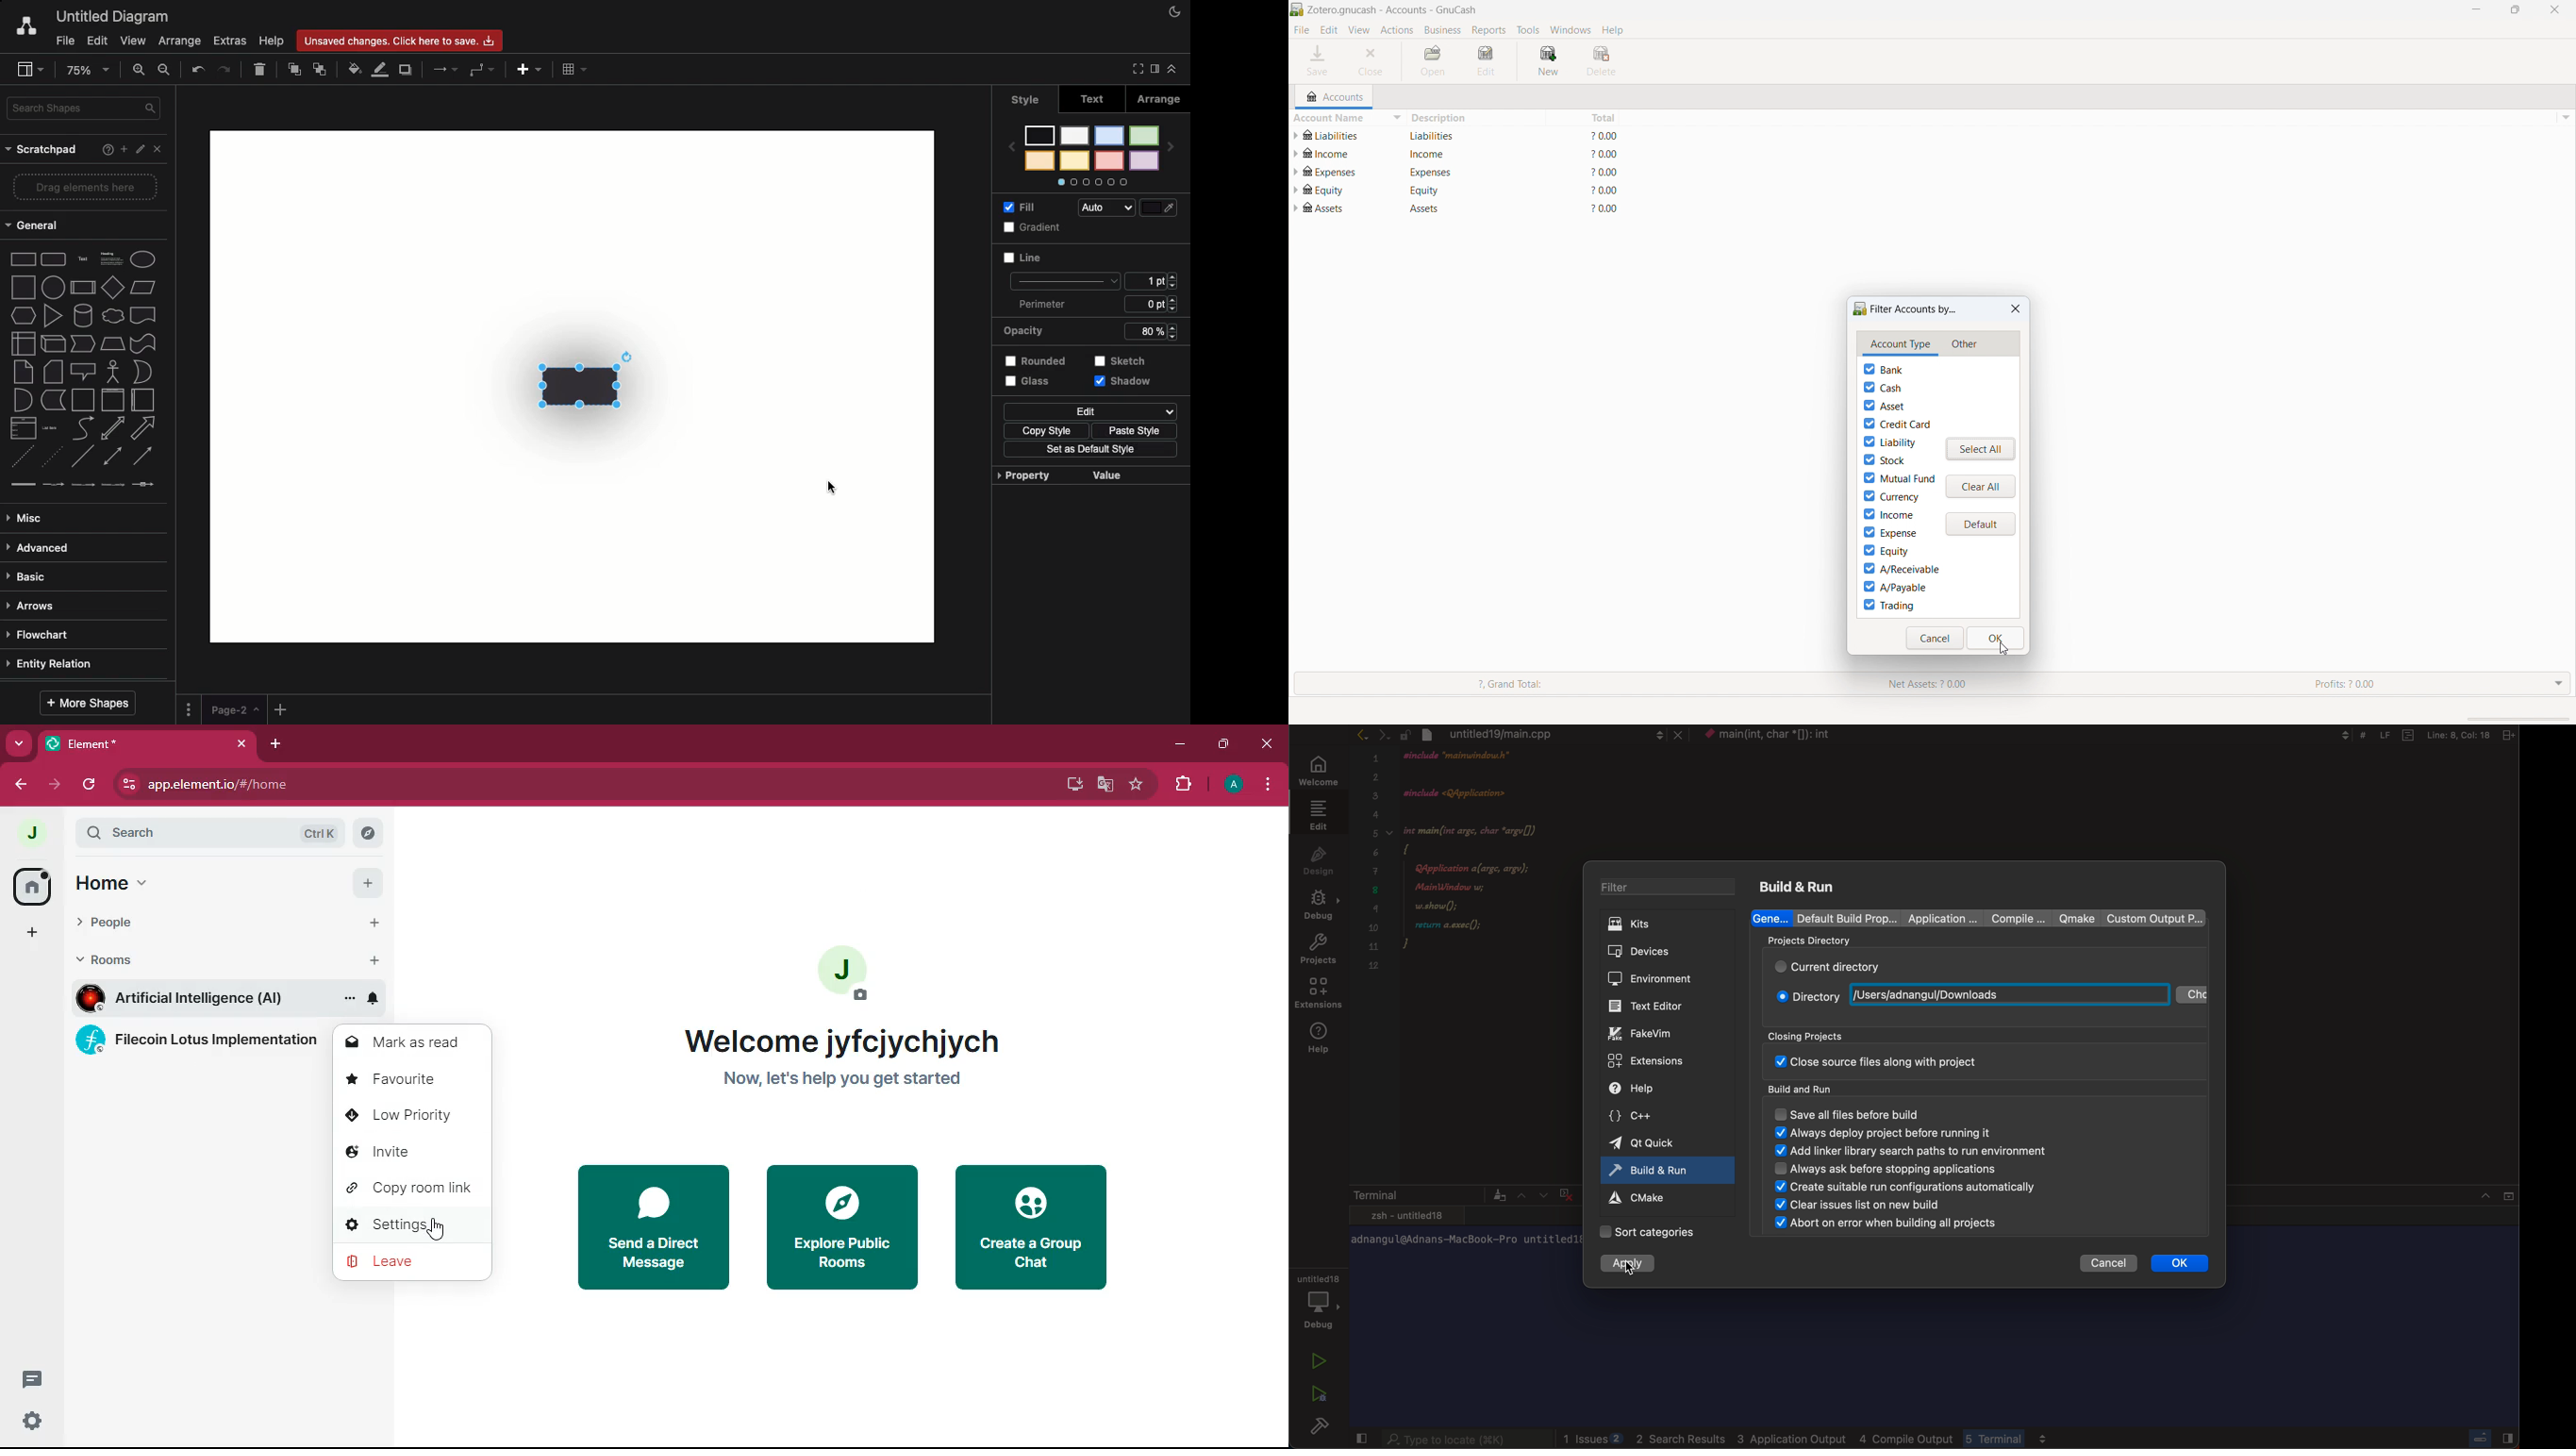 Image resolution: width=2576 pixels, height=1456 pixels. What do you see at coordinates (1393, 10) in the screenshot?
I see `title` at bounding box center [1393, 10].